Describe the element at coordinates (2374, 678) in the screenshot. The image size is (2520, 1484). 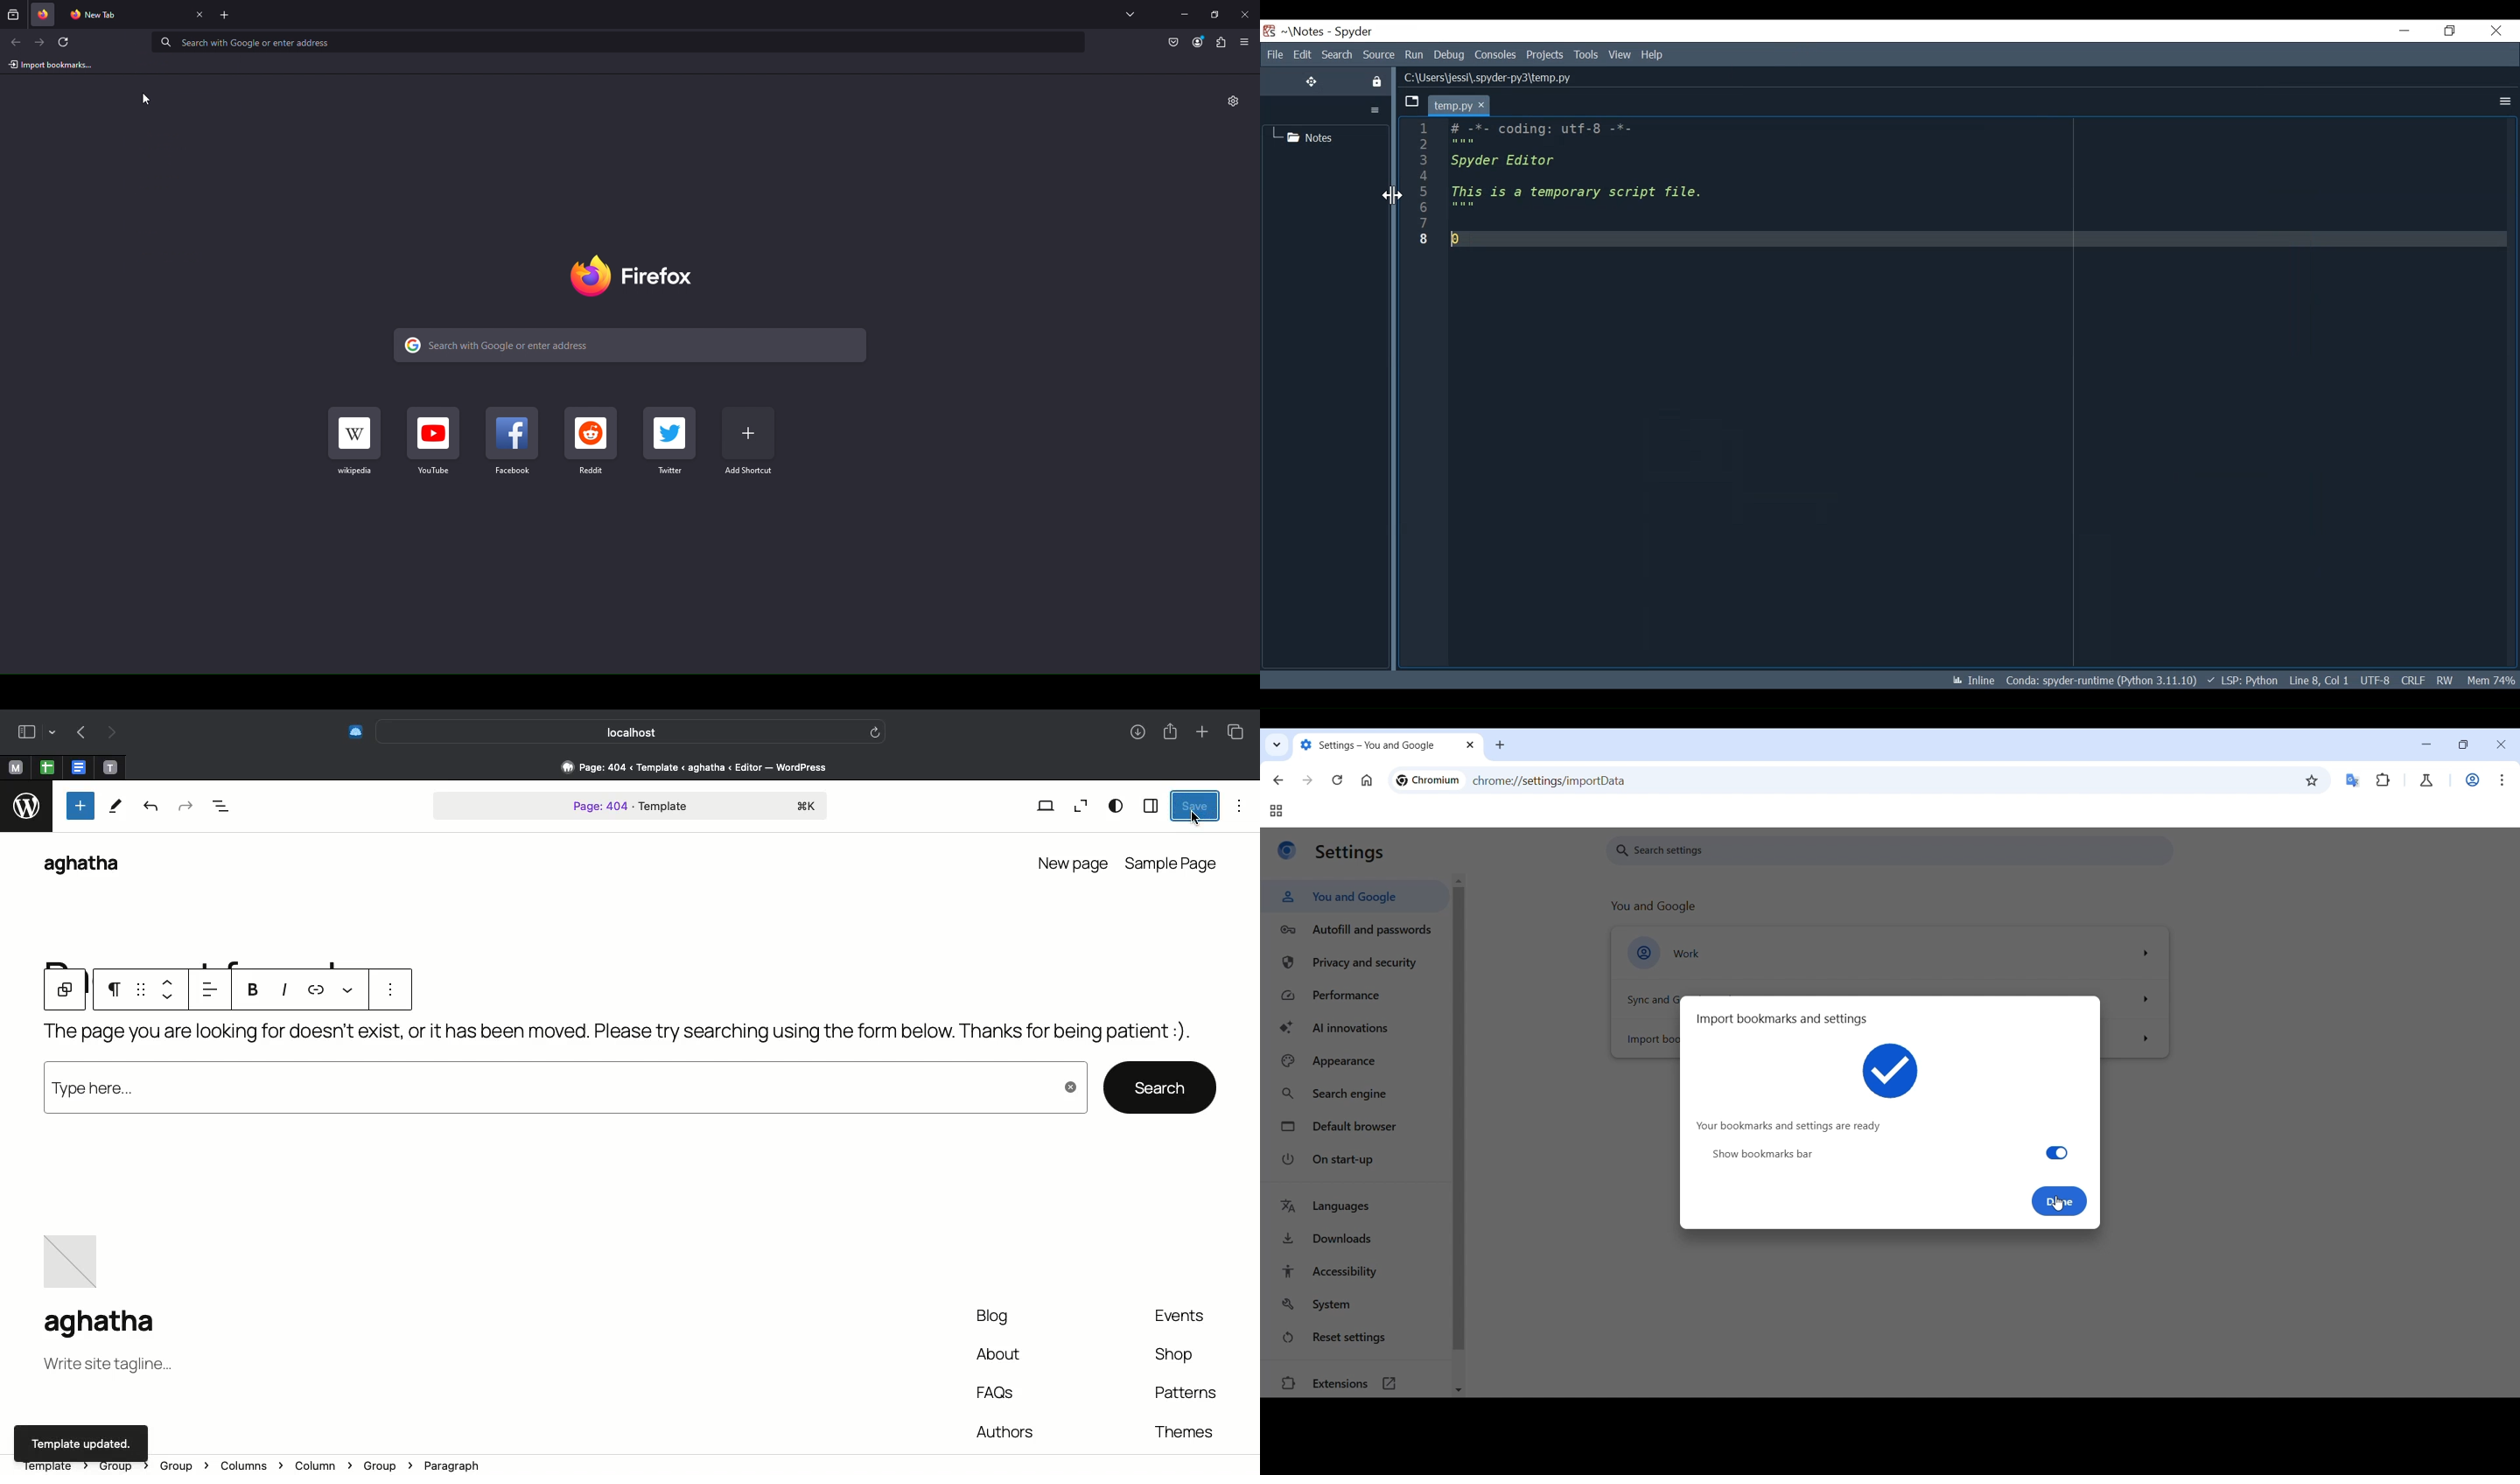
I see `UTF-8` at that location.